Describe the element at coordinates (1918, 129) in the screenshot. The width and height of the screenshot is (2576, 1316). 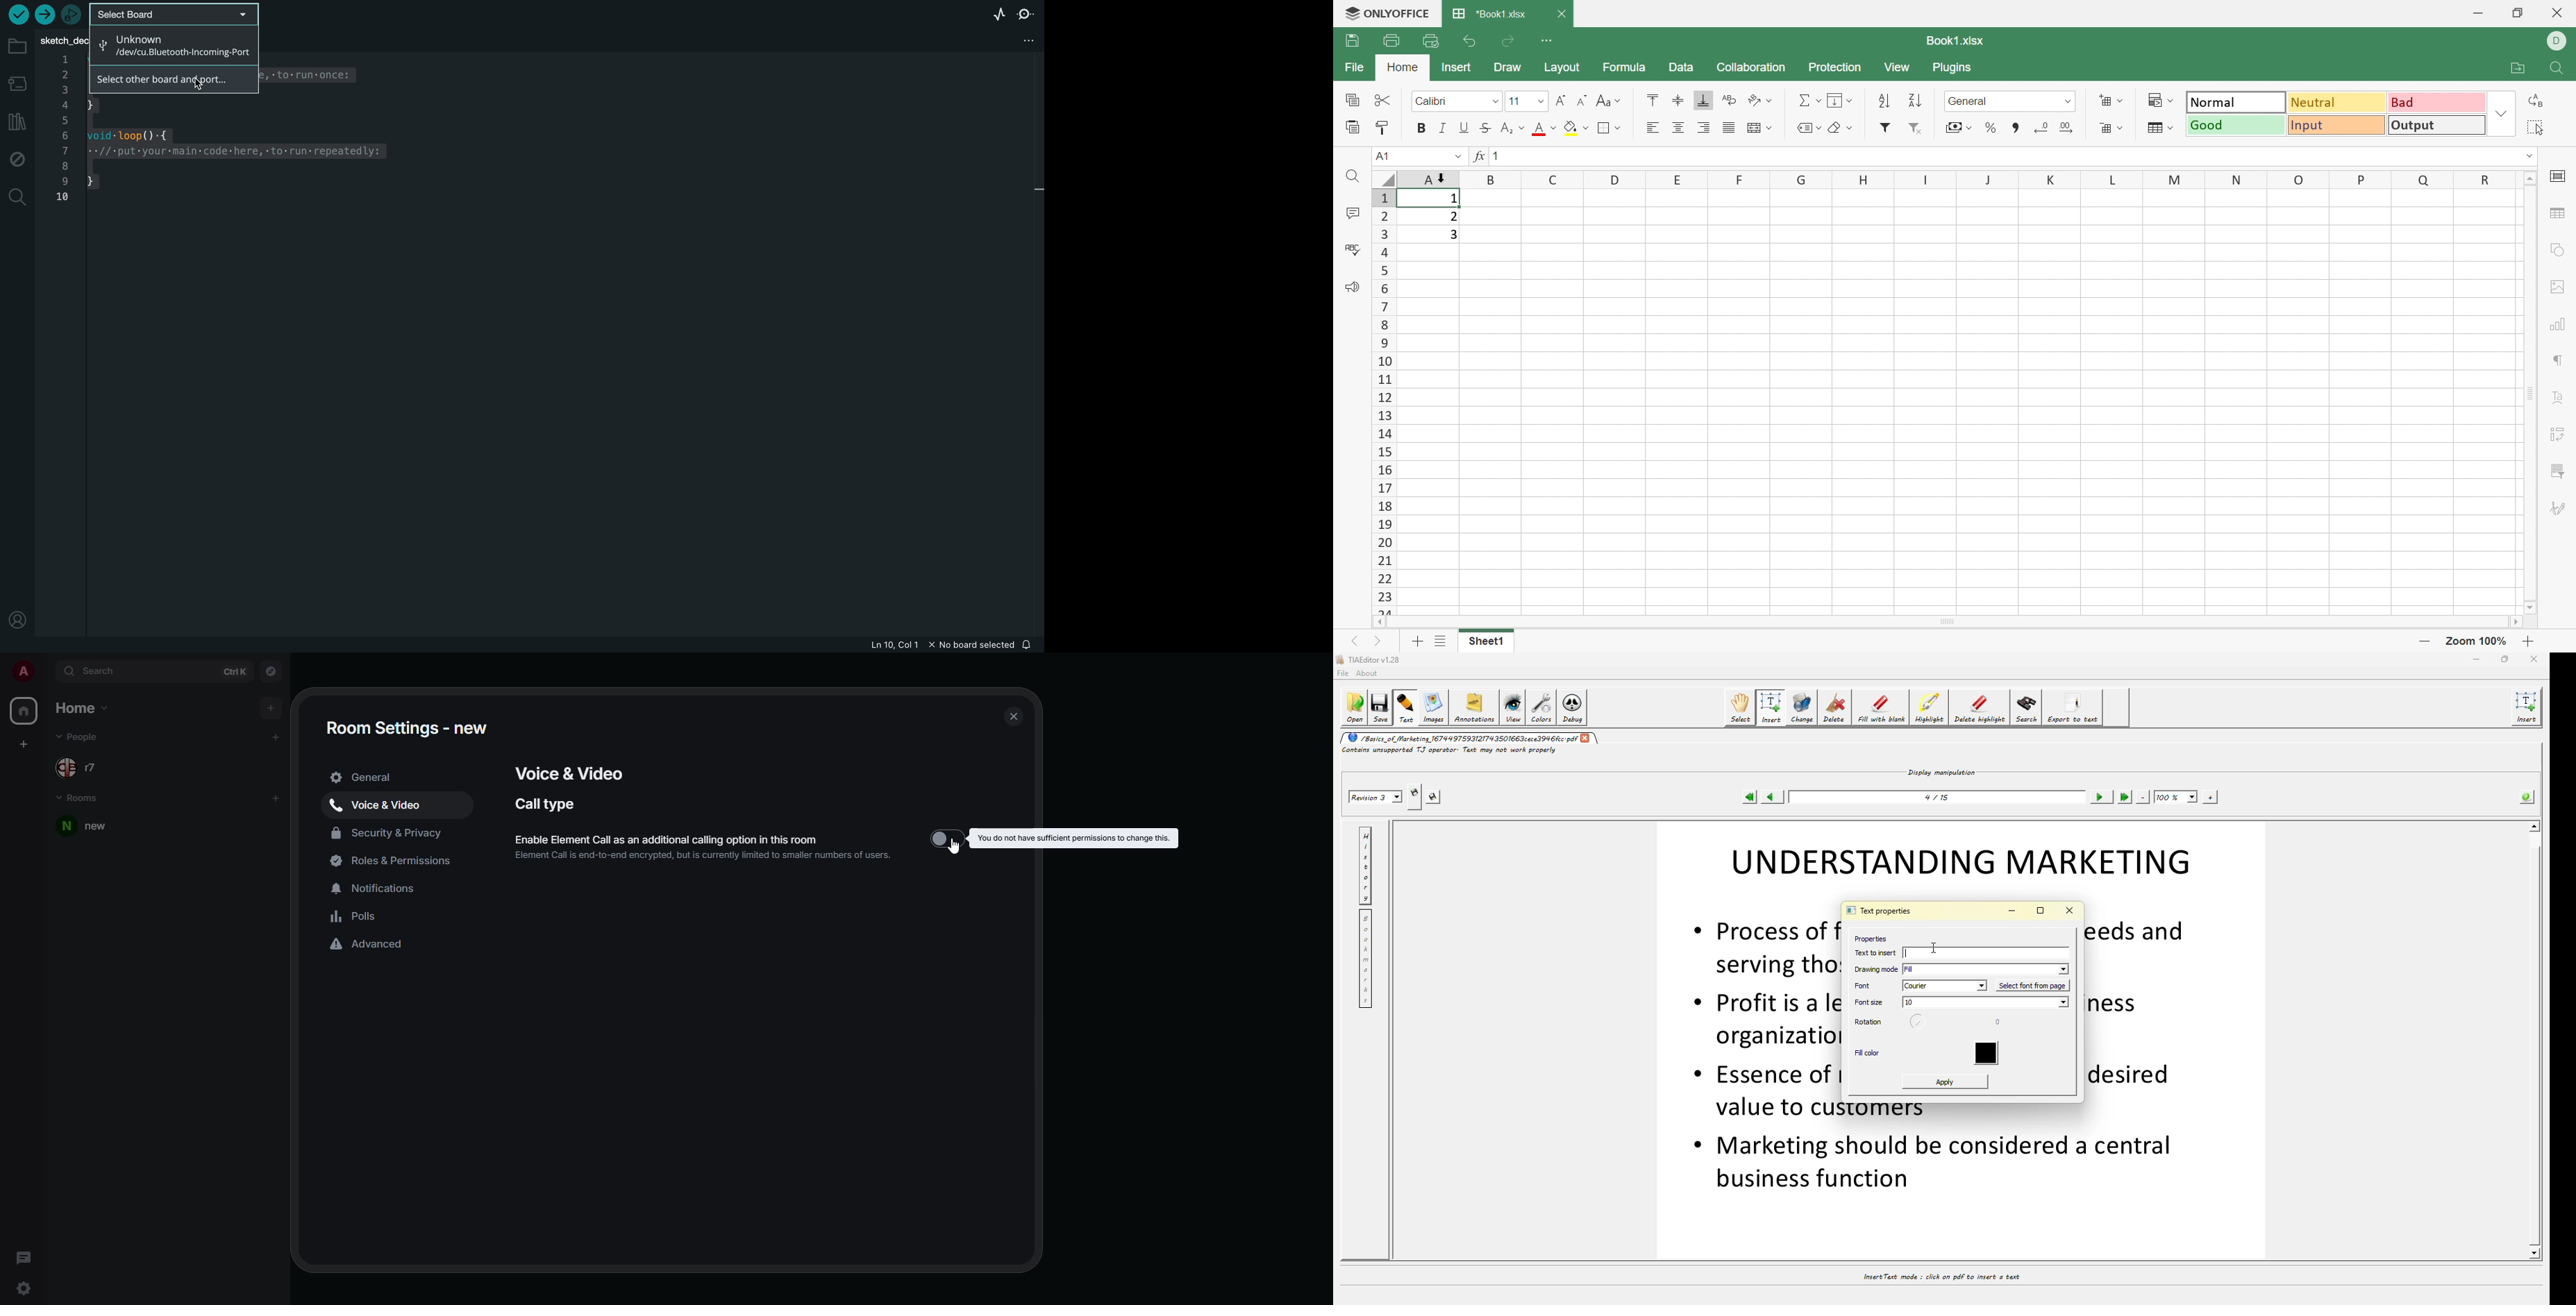
I see `Remove filter` at that location.